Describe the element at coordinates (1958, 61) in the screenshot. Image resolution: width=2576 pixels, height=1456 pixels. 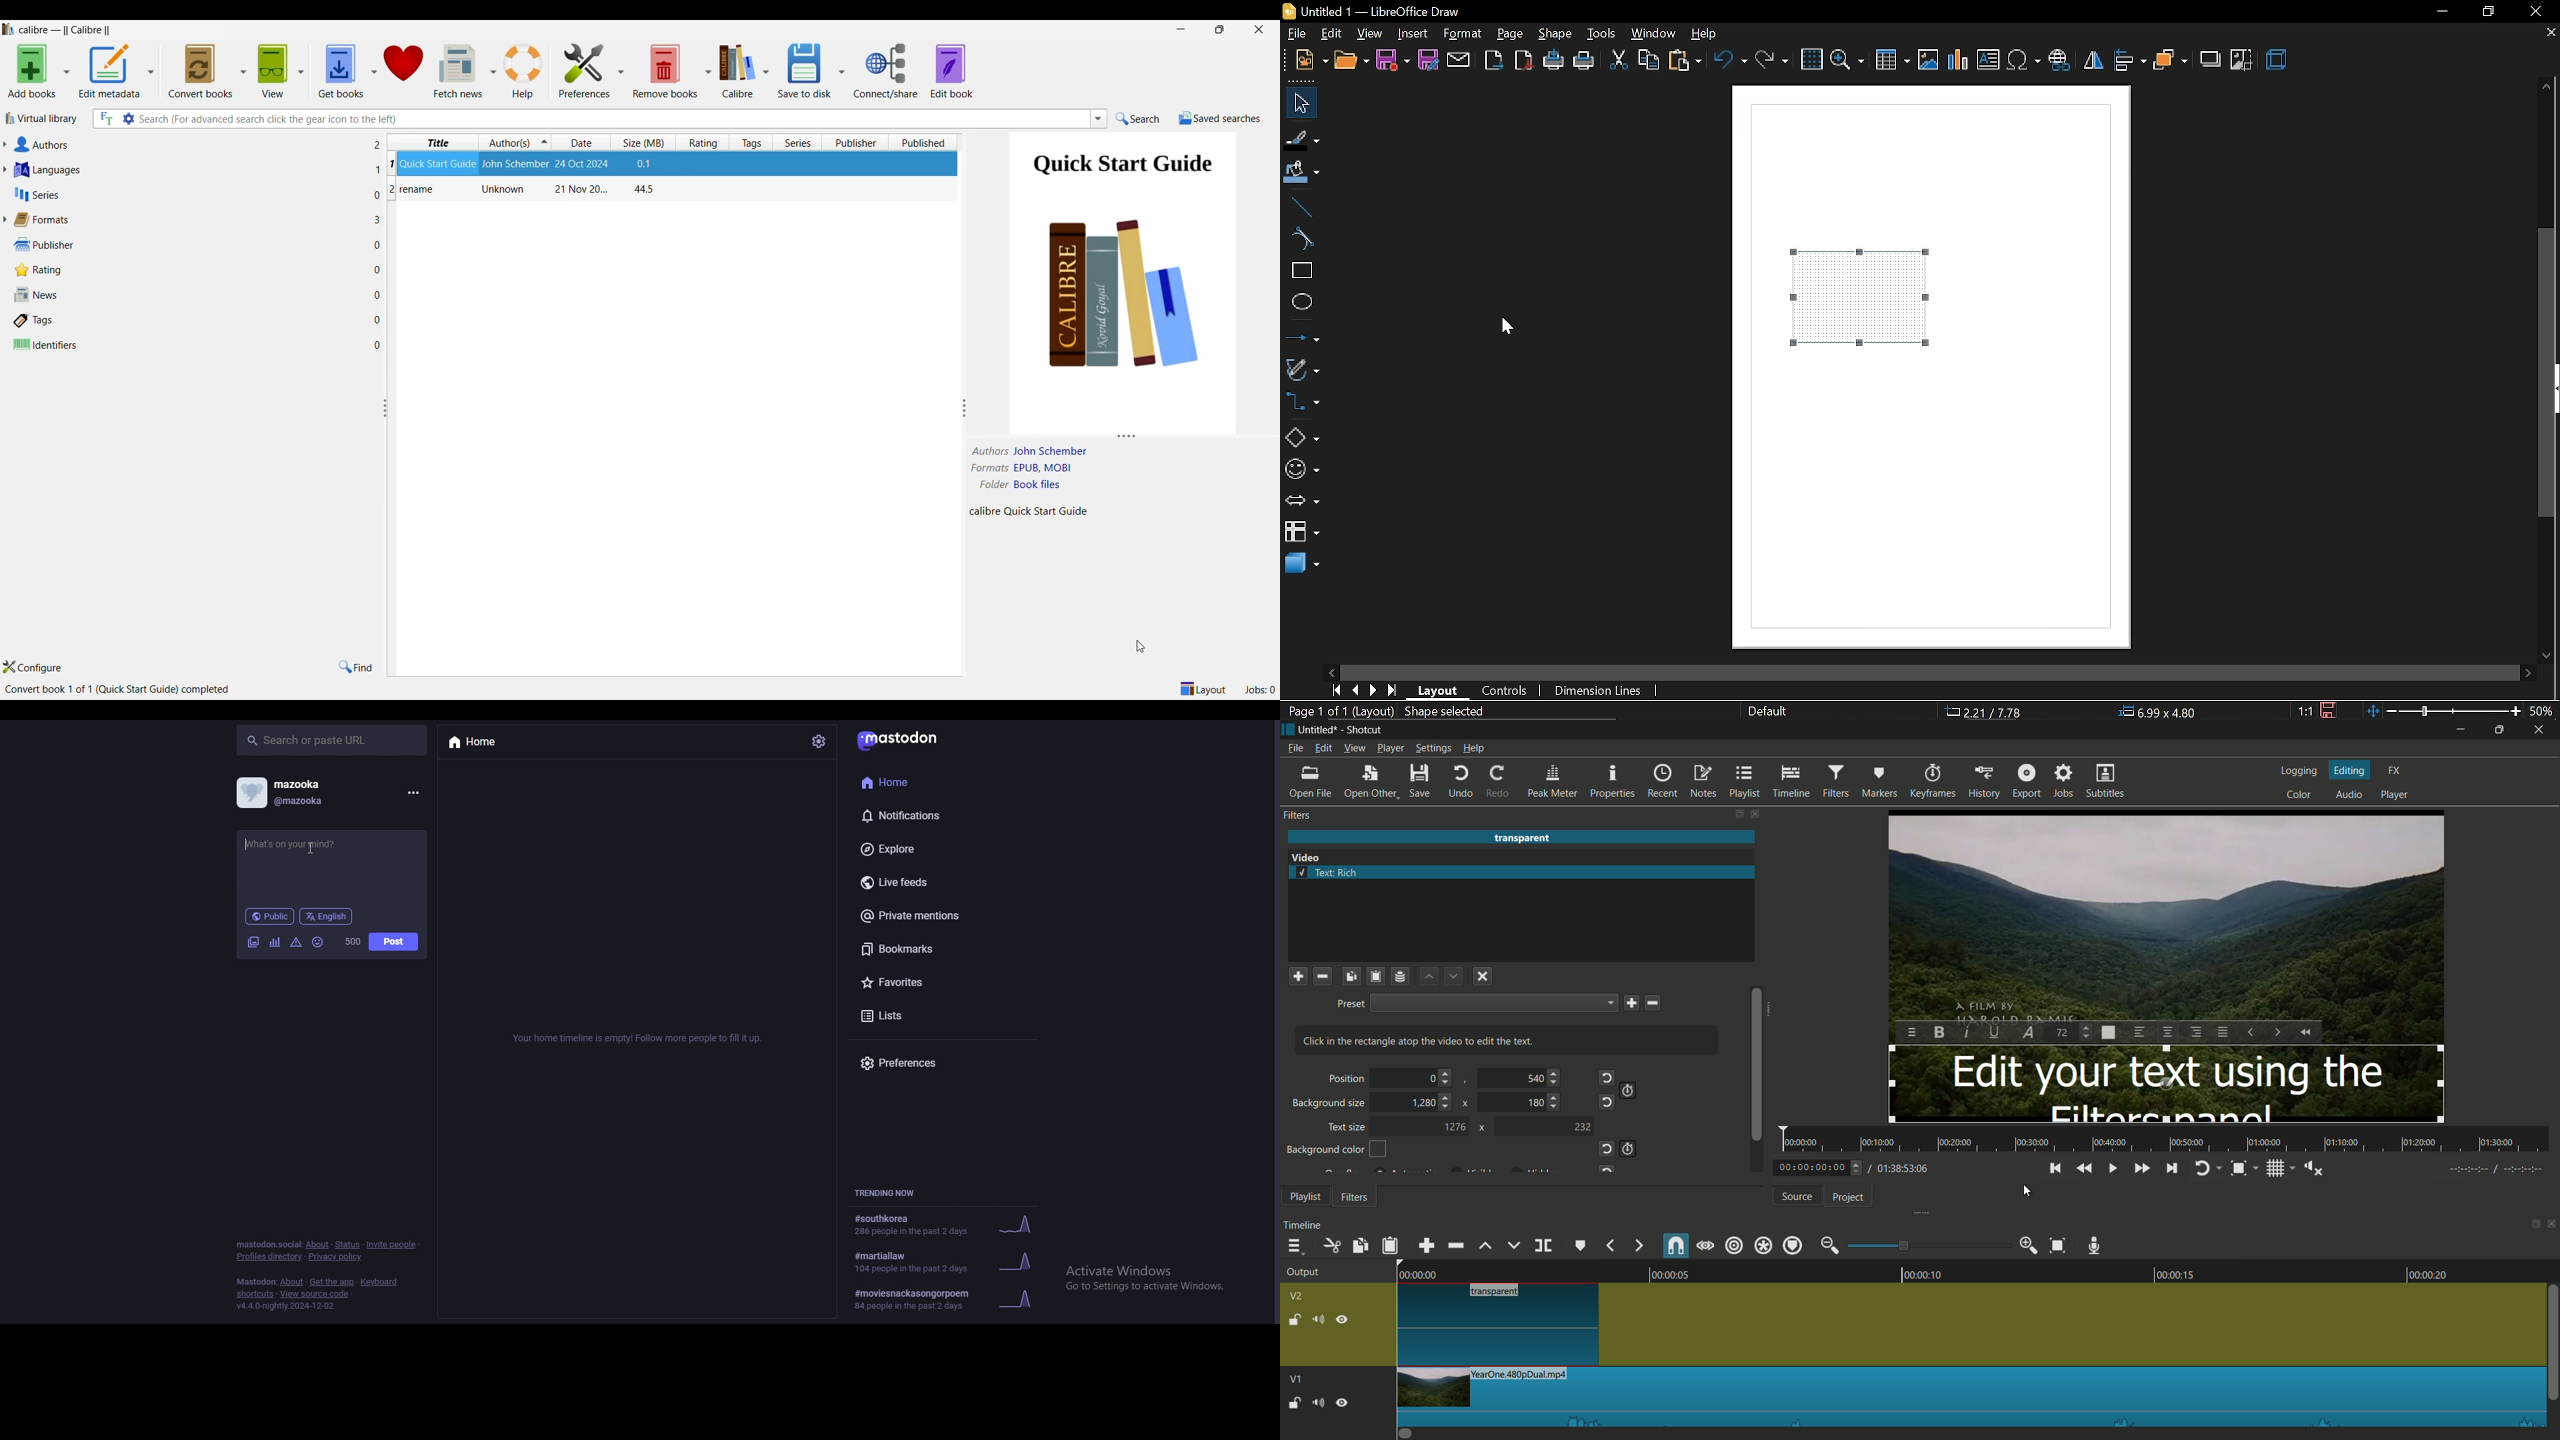
I see `insert chart` at that location.